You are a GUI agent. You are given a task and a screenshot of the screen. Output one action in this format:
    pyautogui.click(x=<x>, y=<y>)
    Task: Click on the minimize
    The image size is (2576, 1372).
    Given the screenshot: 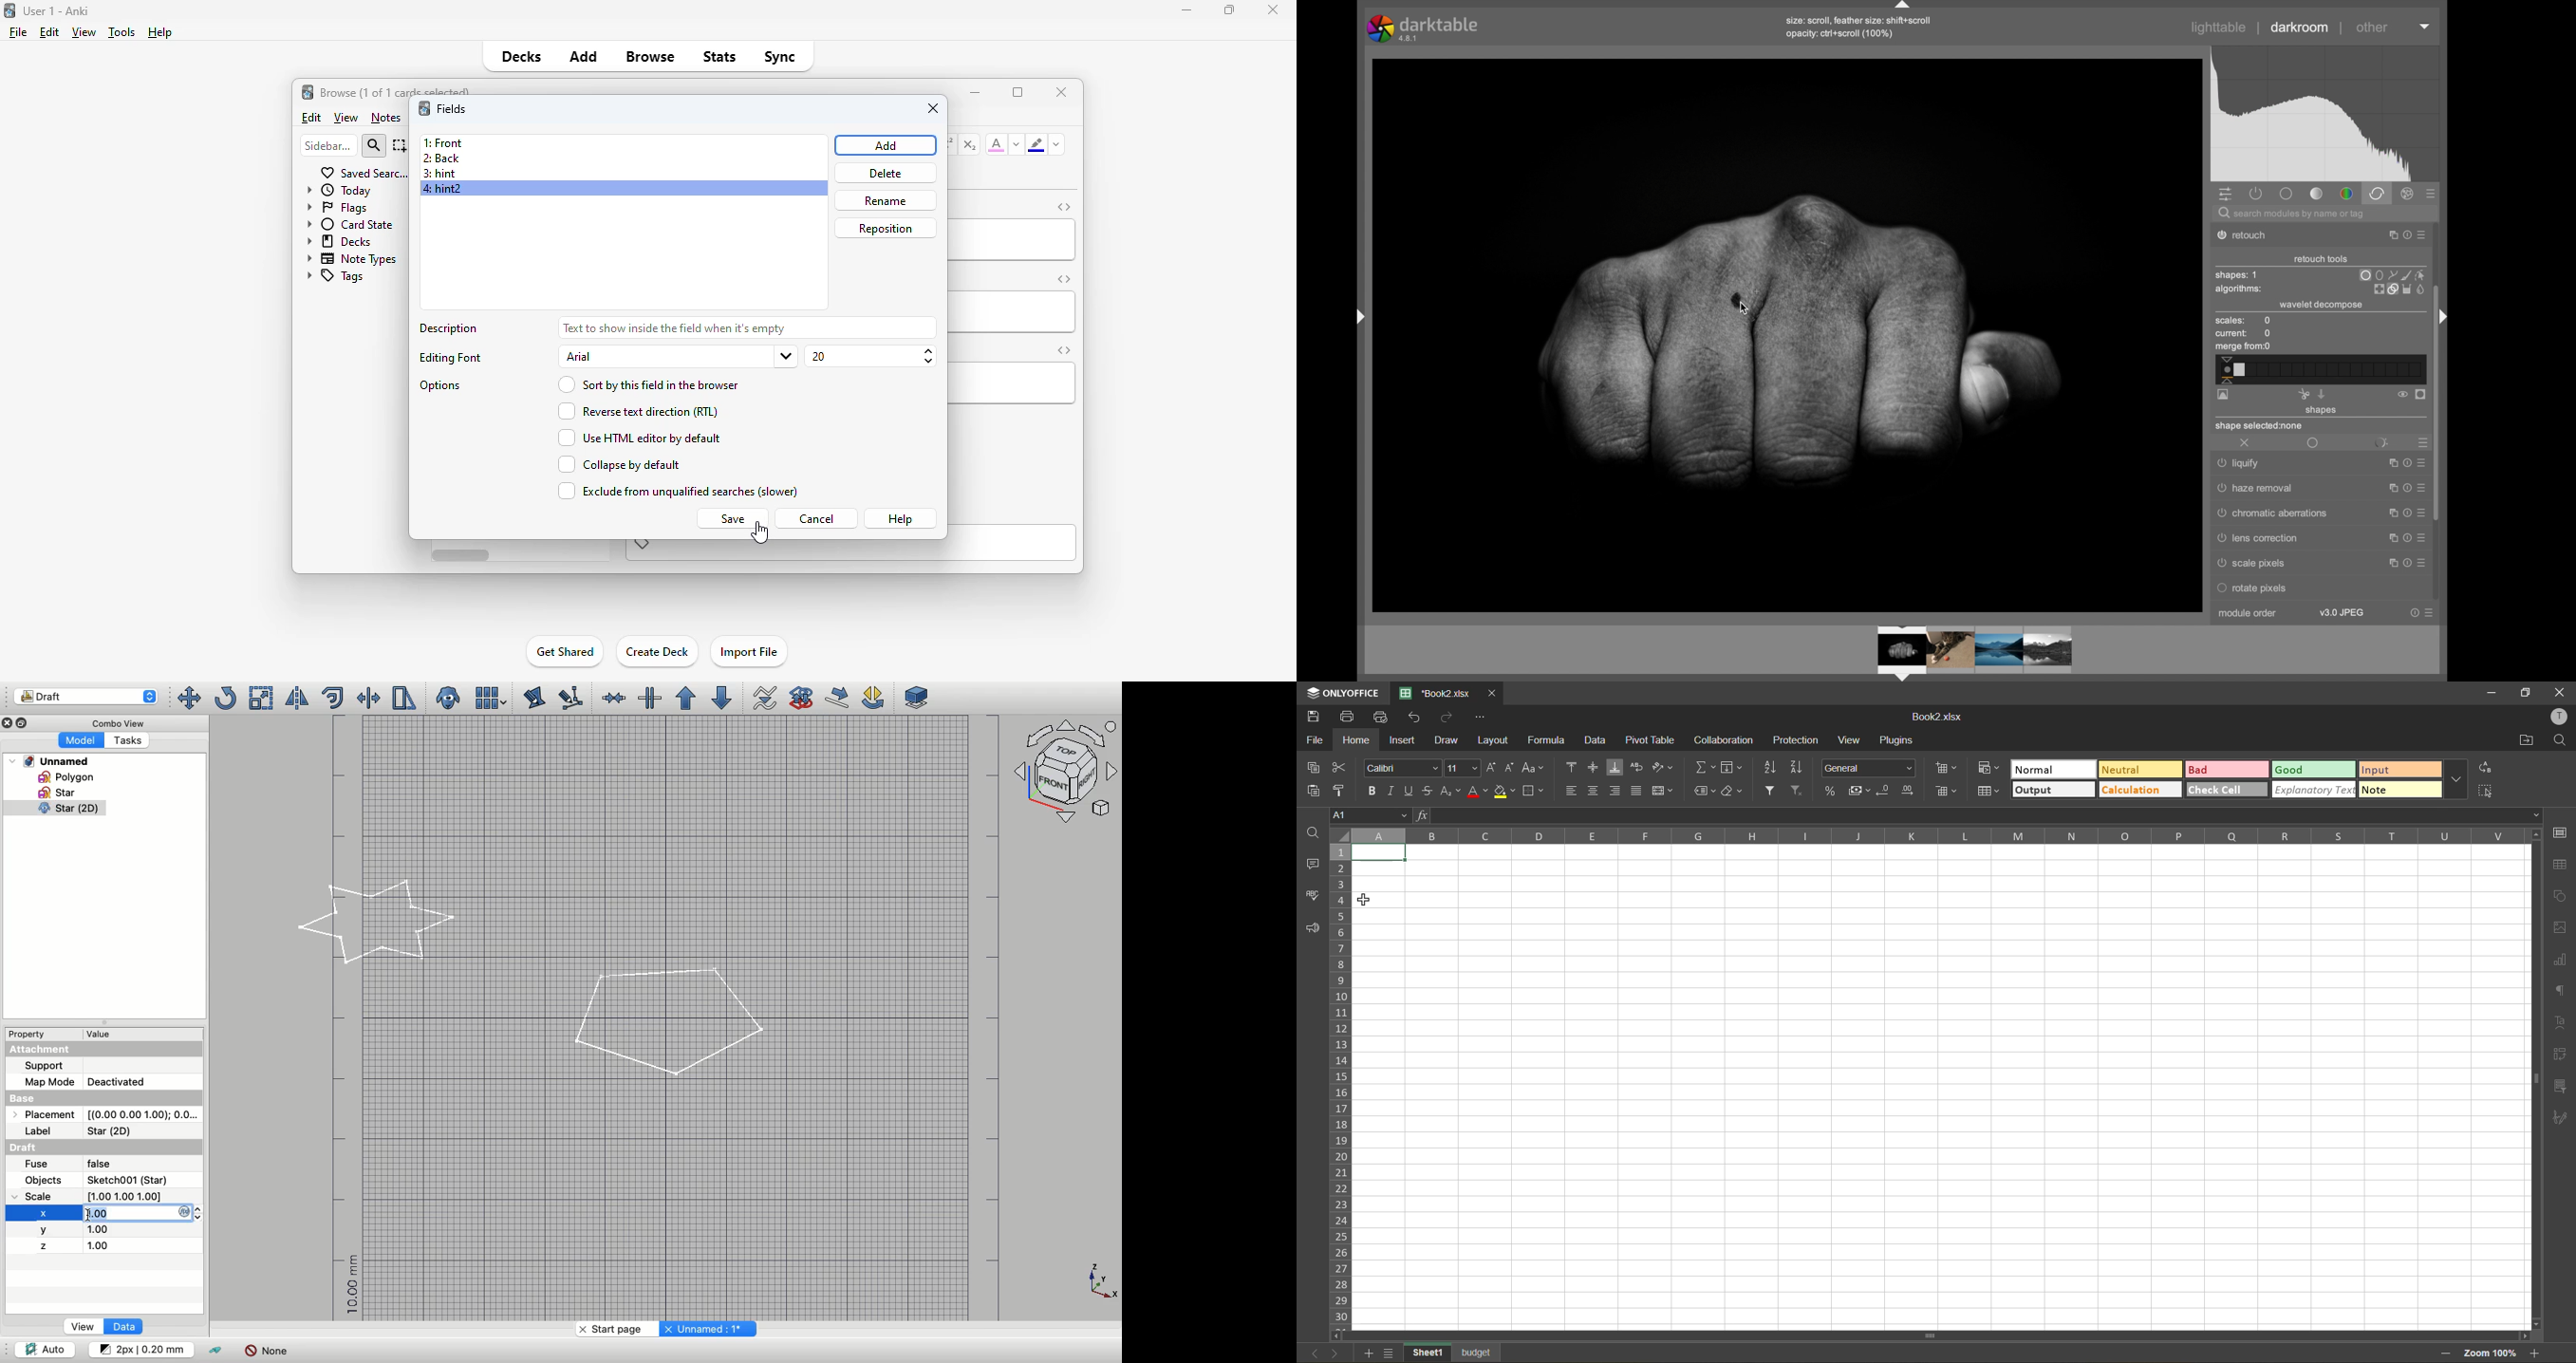 What is the action you would take?
    pyautogui.click(x=1187, y=9)
    